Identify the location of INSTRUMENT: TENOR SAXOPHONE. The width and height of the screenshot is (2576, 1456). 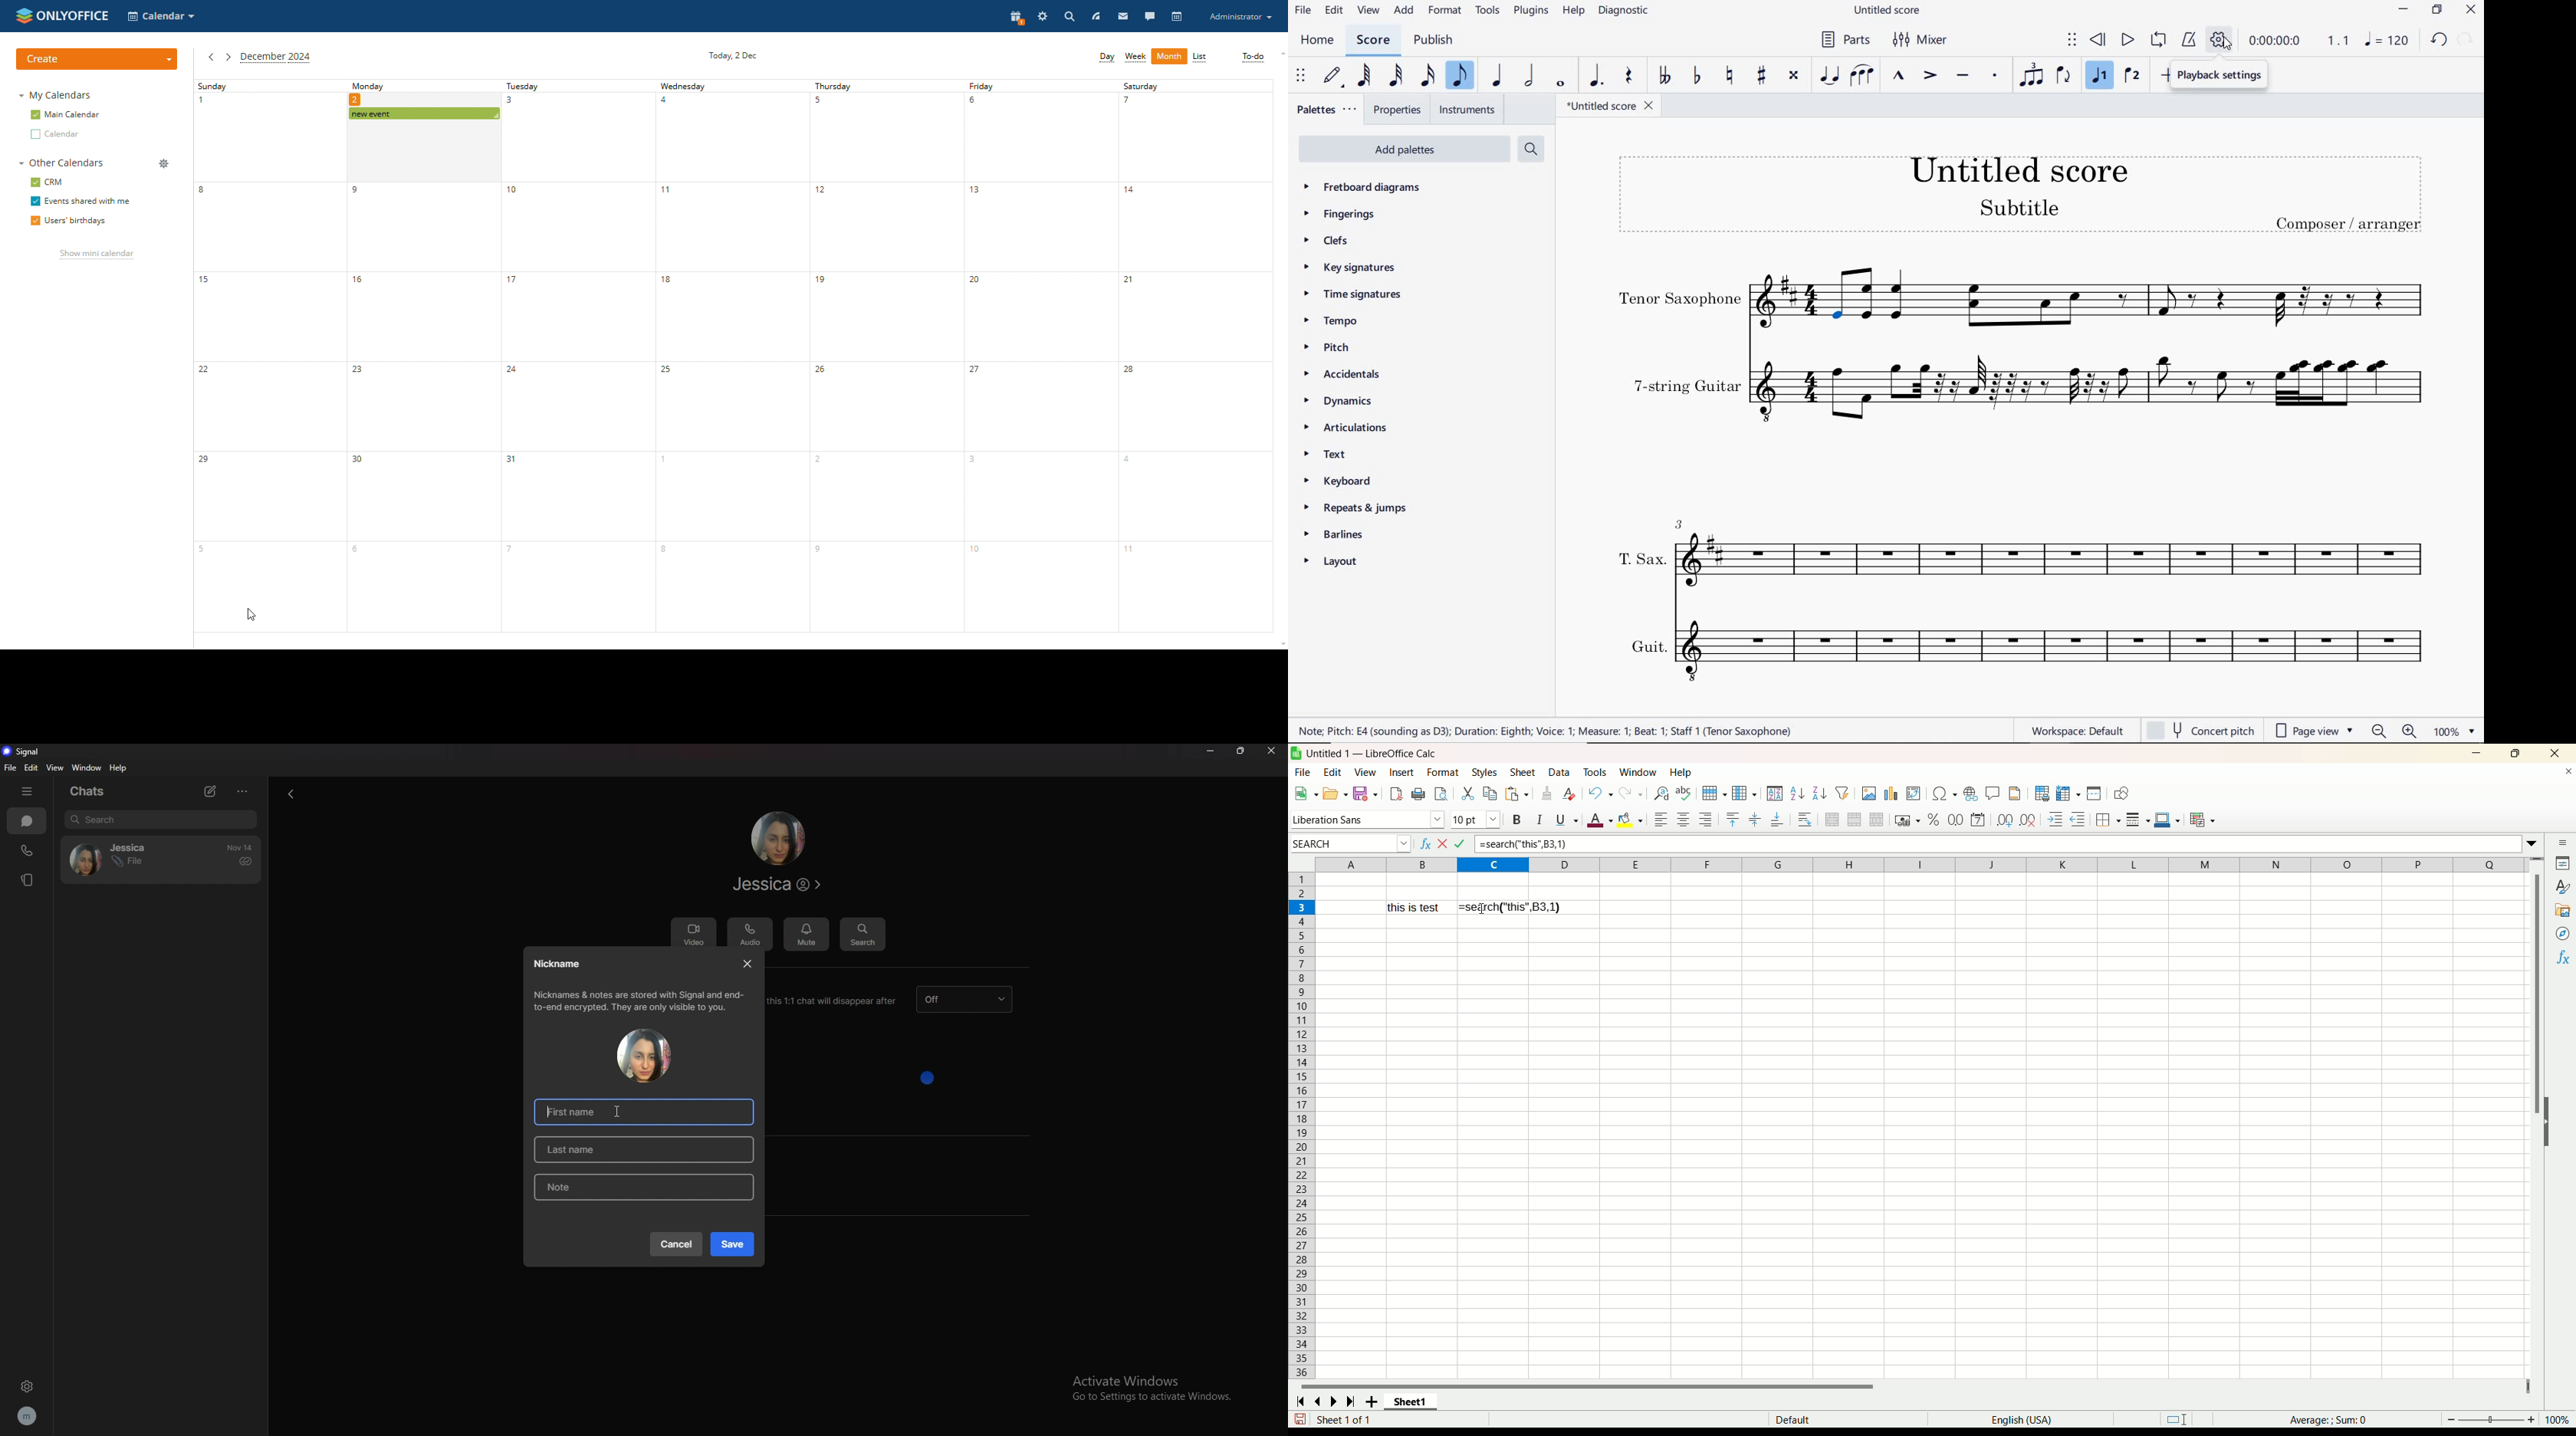
(1716, 298).